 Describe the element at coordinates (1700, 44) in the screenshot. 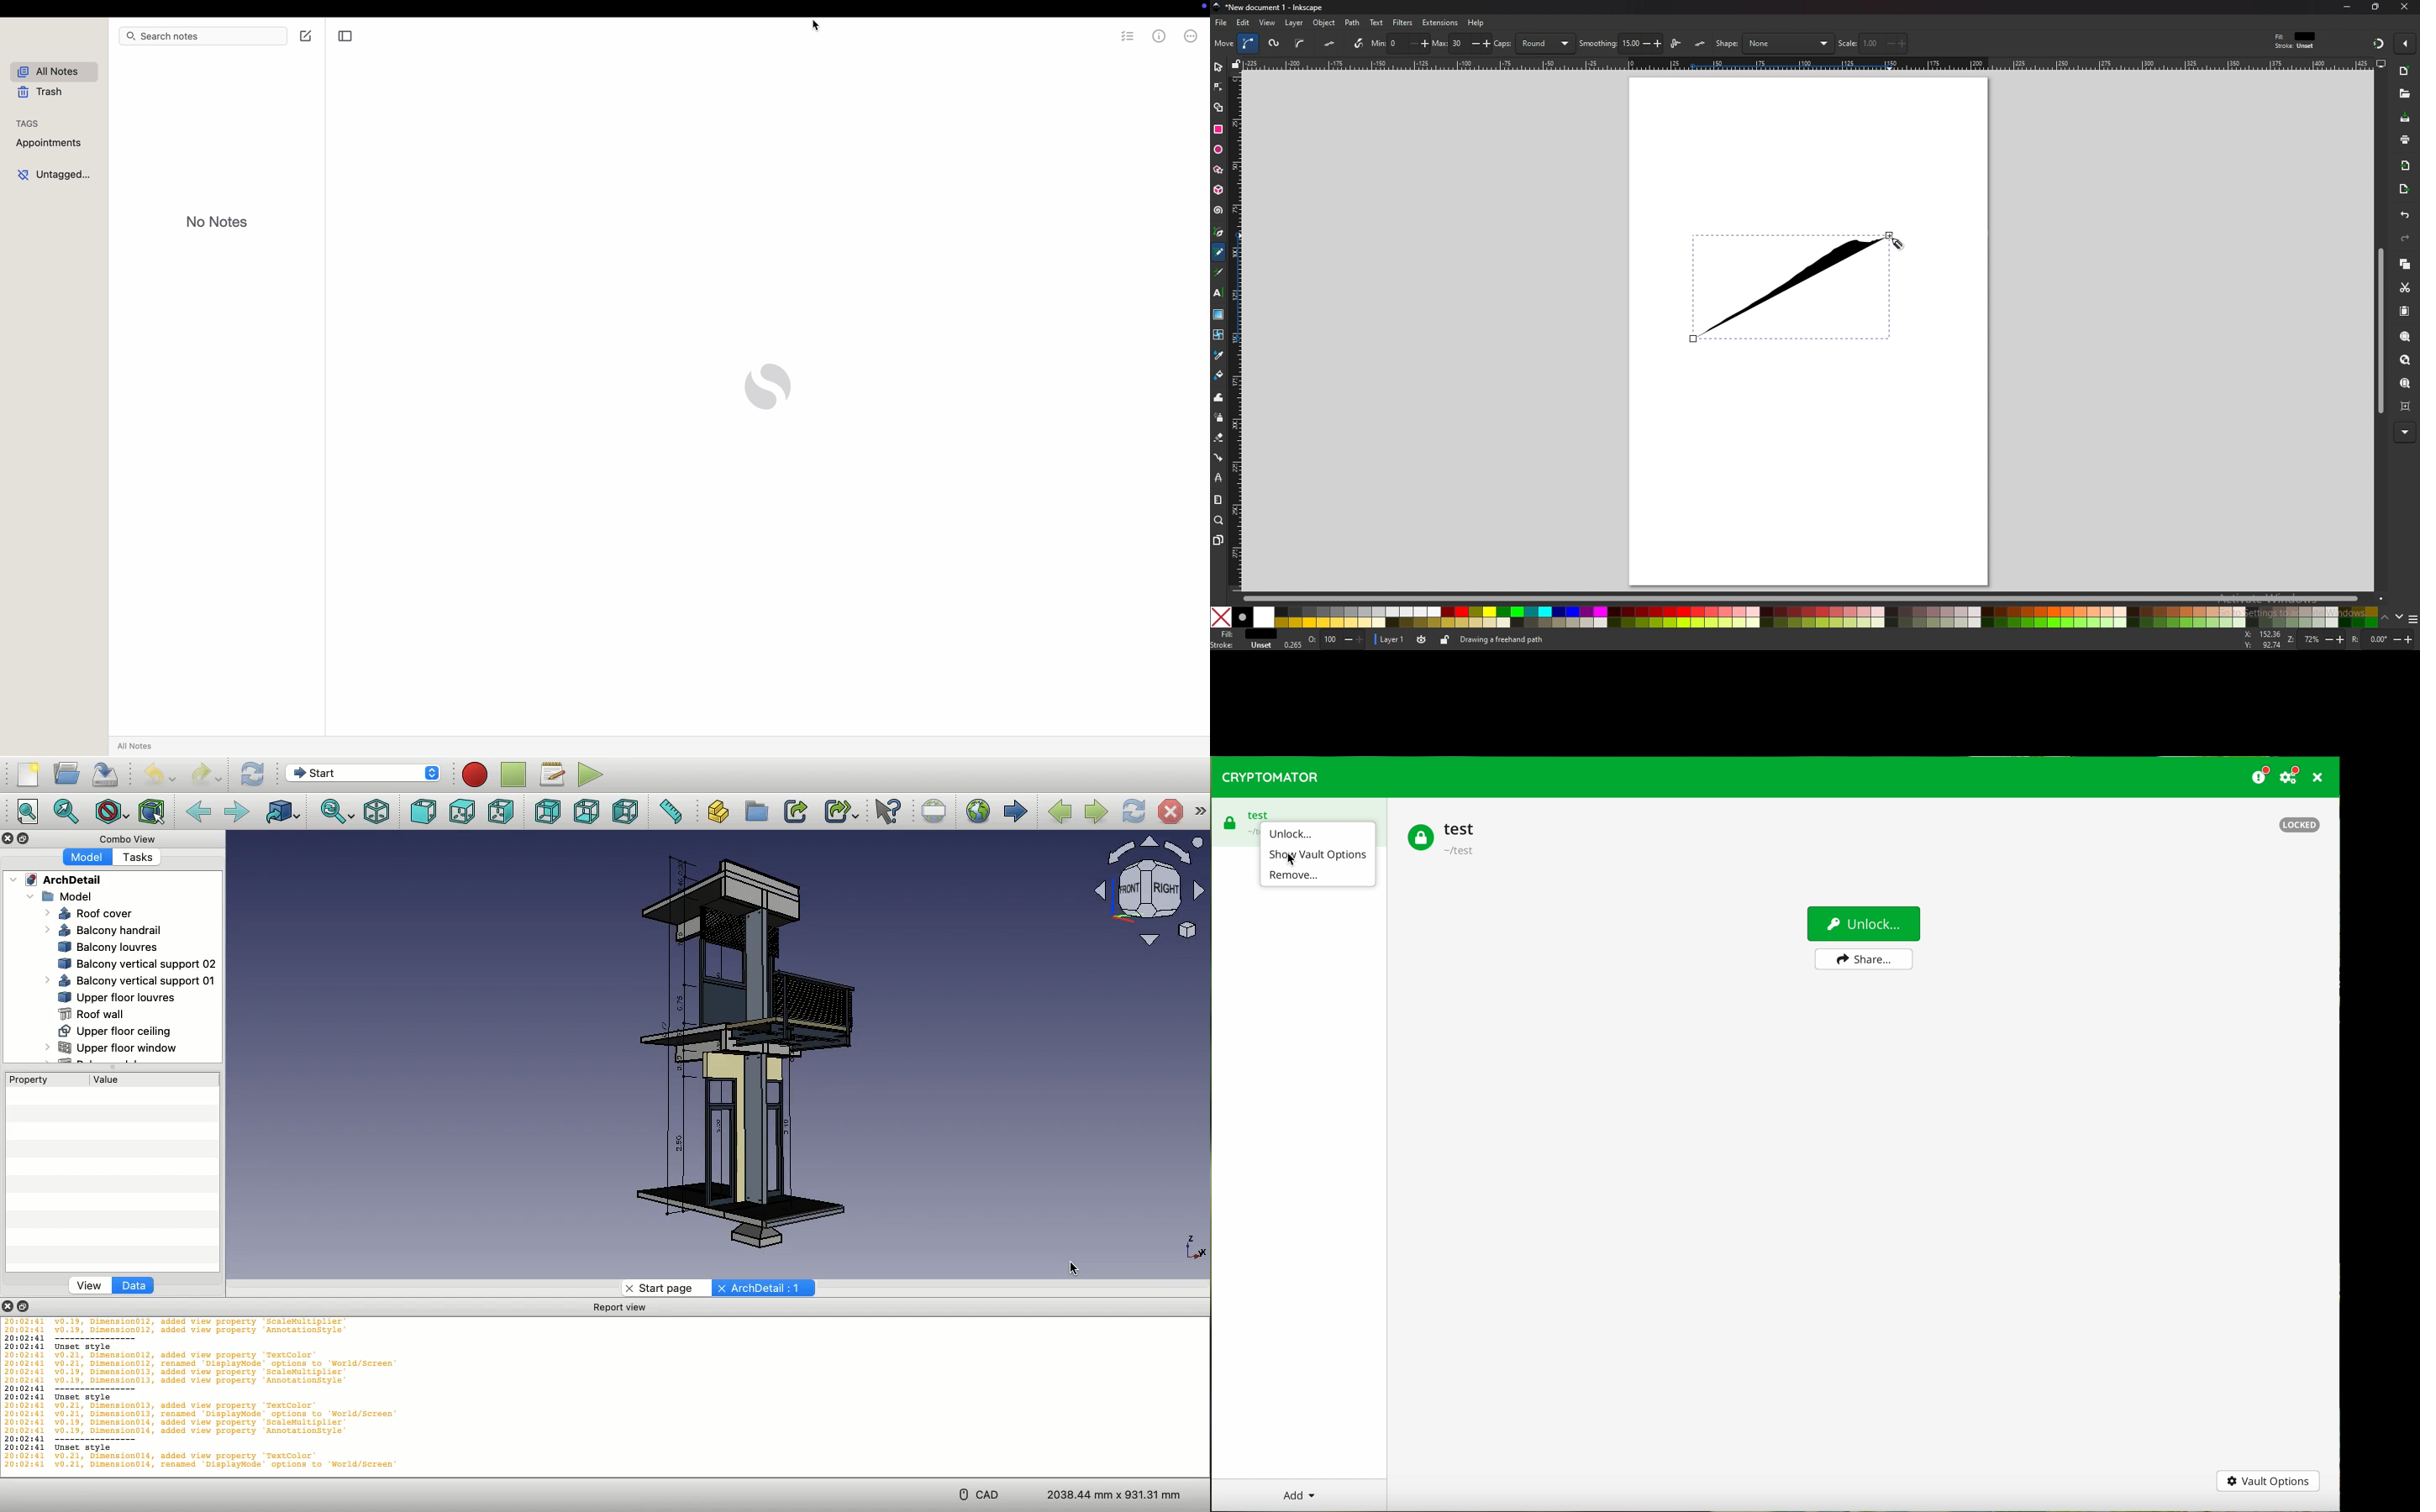

I see `lpe simplify flatten` at that location.